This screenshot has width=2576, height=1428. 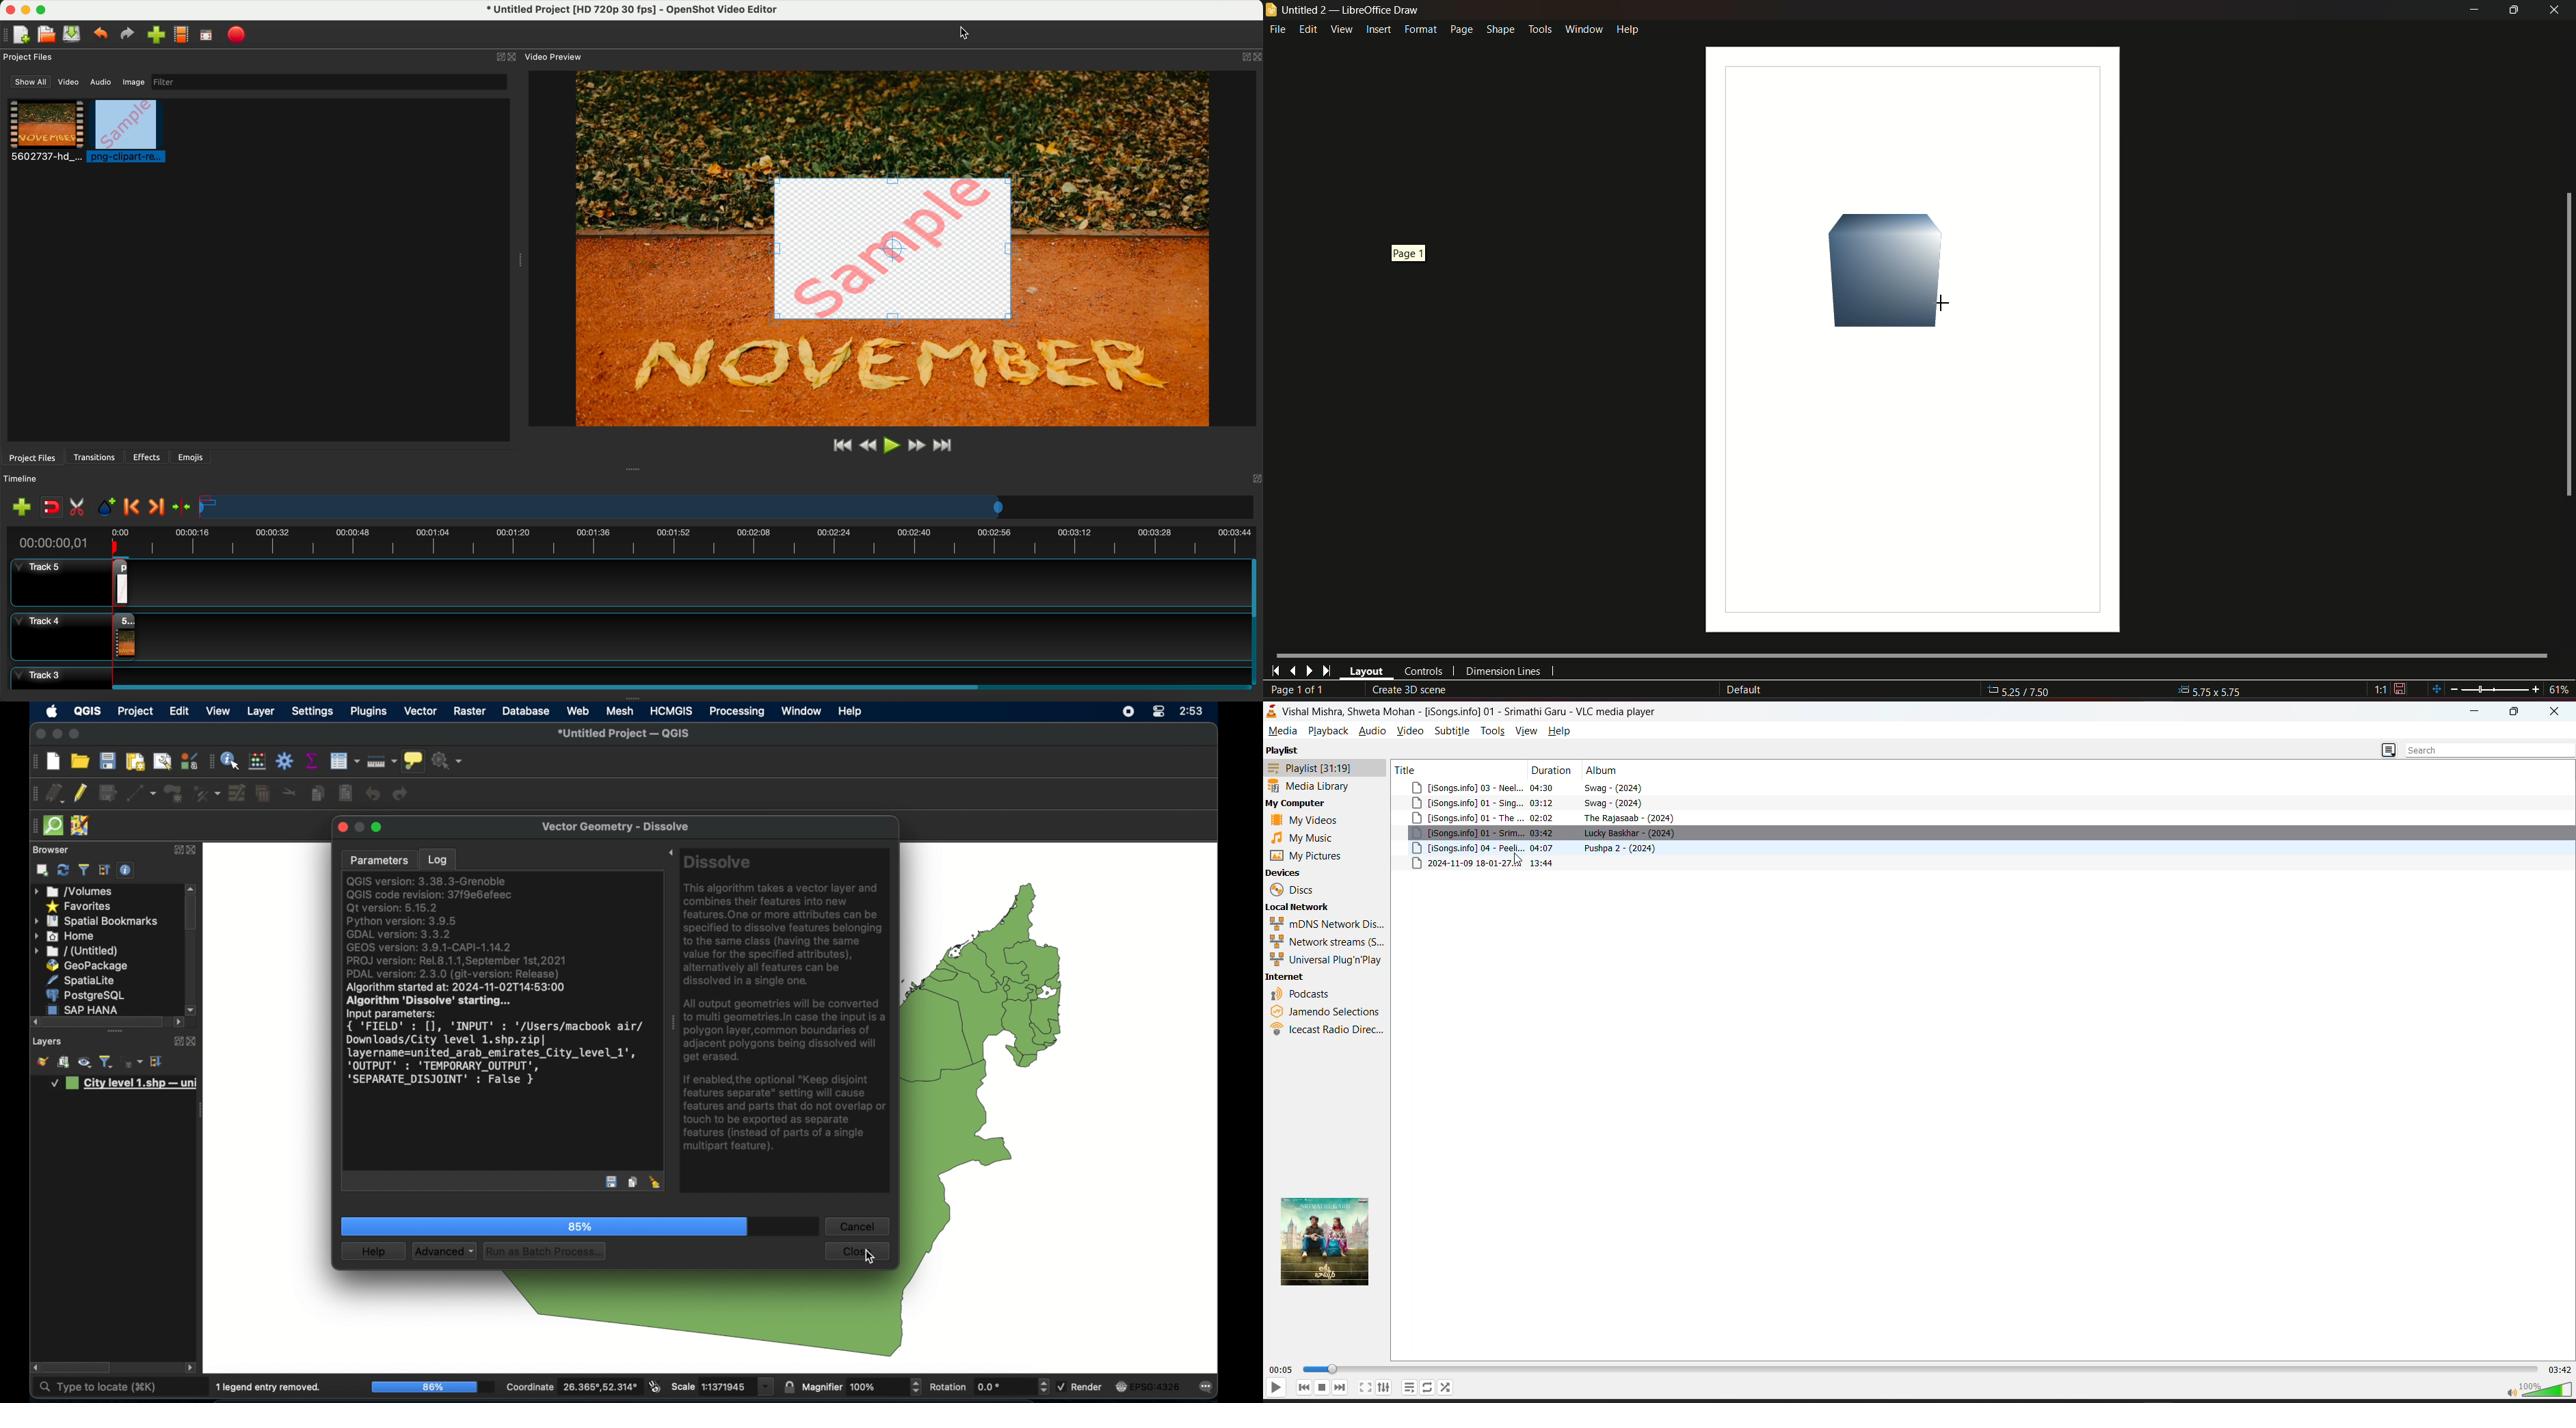 I want to click on my videos, so click(x=1307, y=820).